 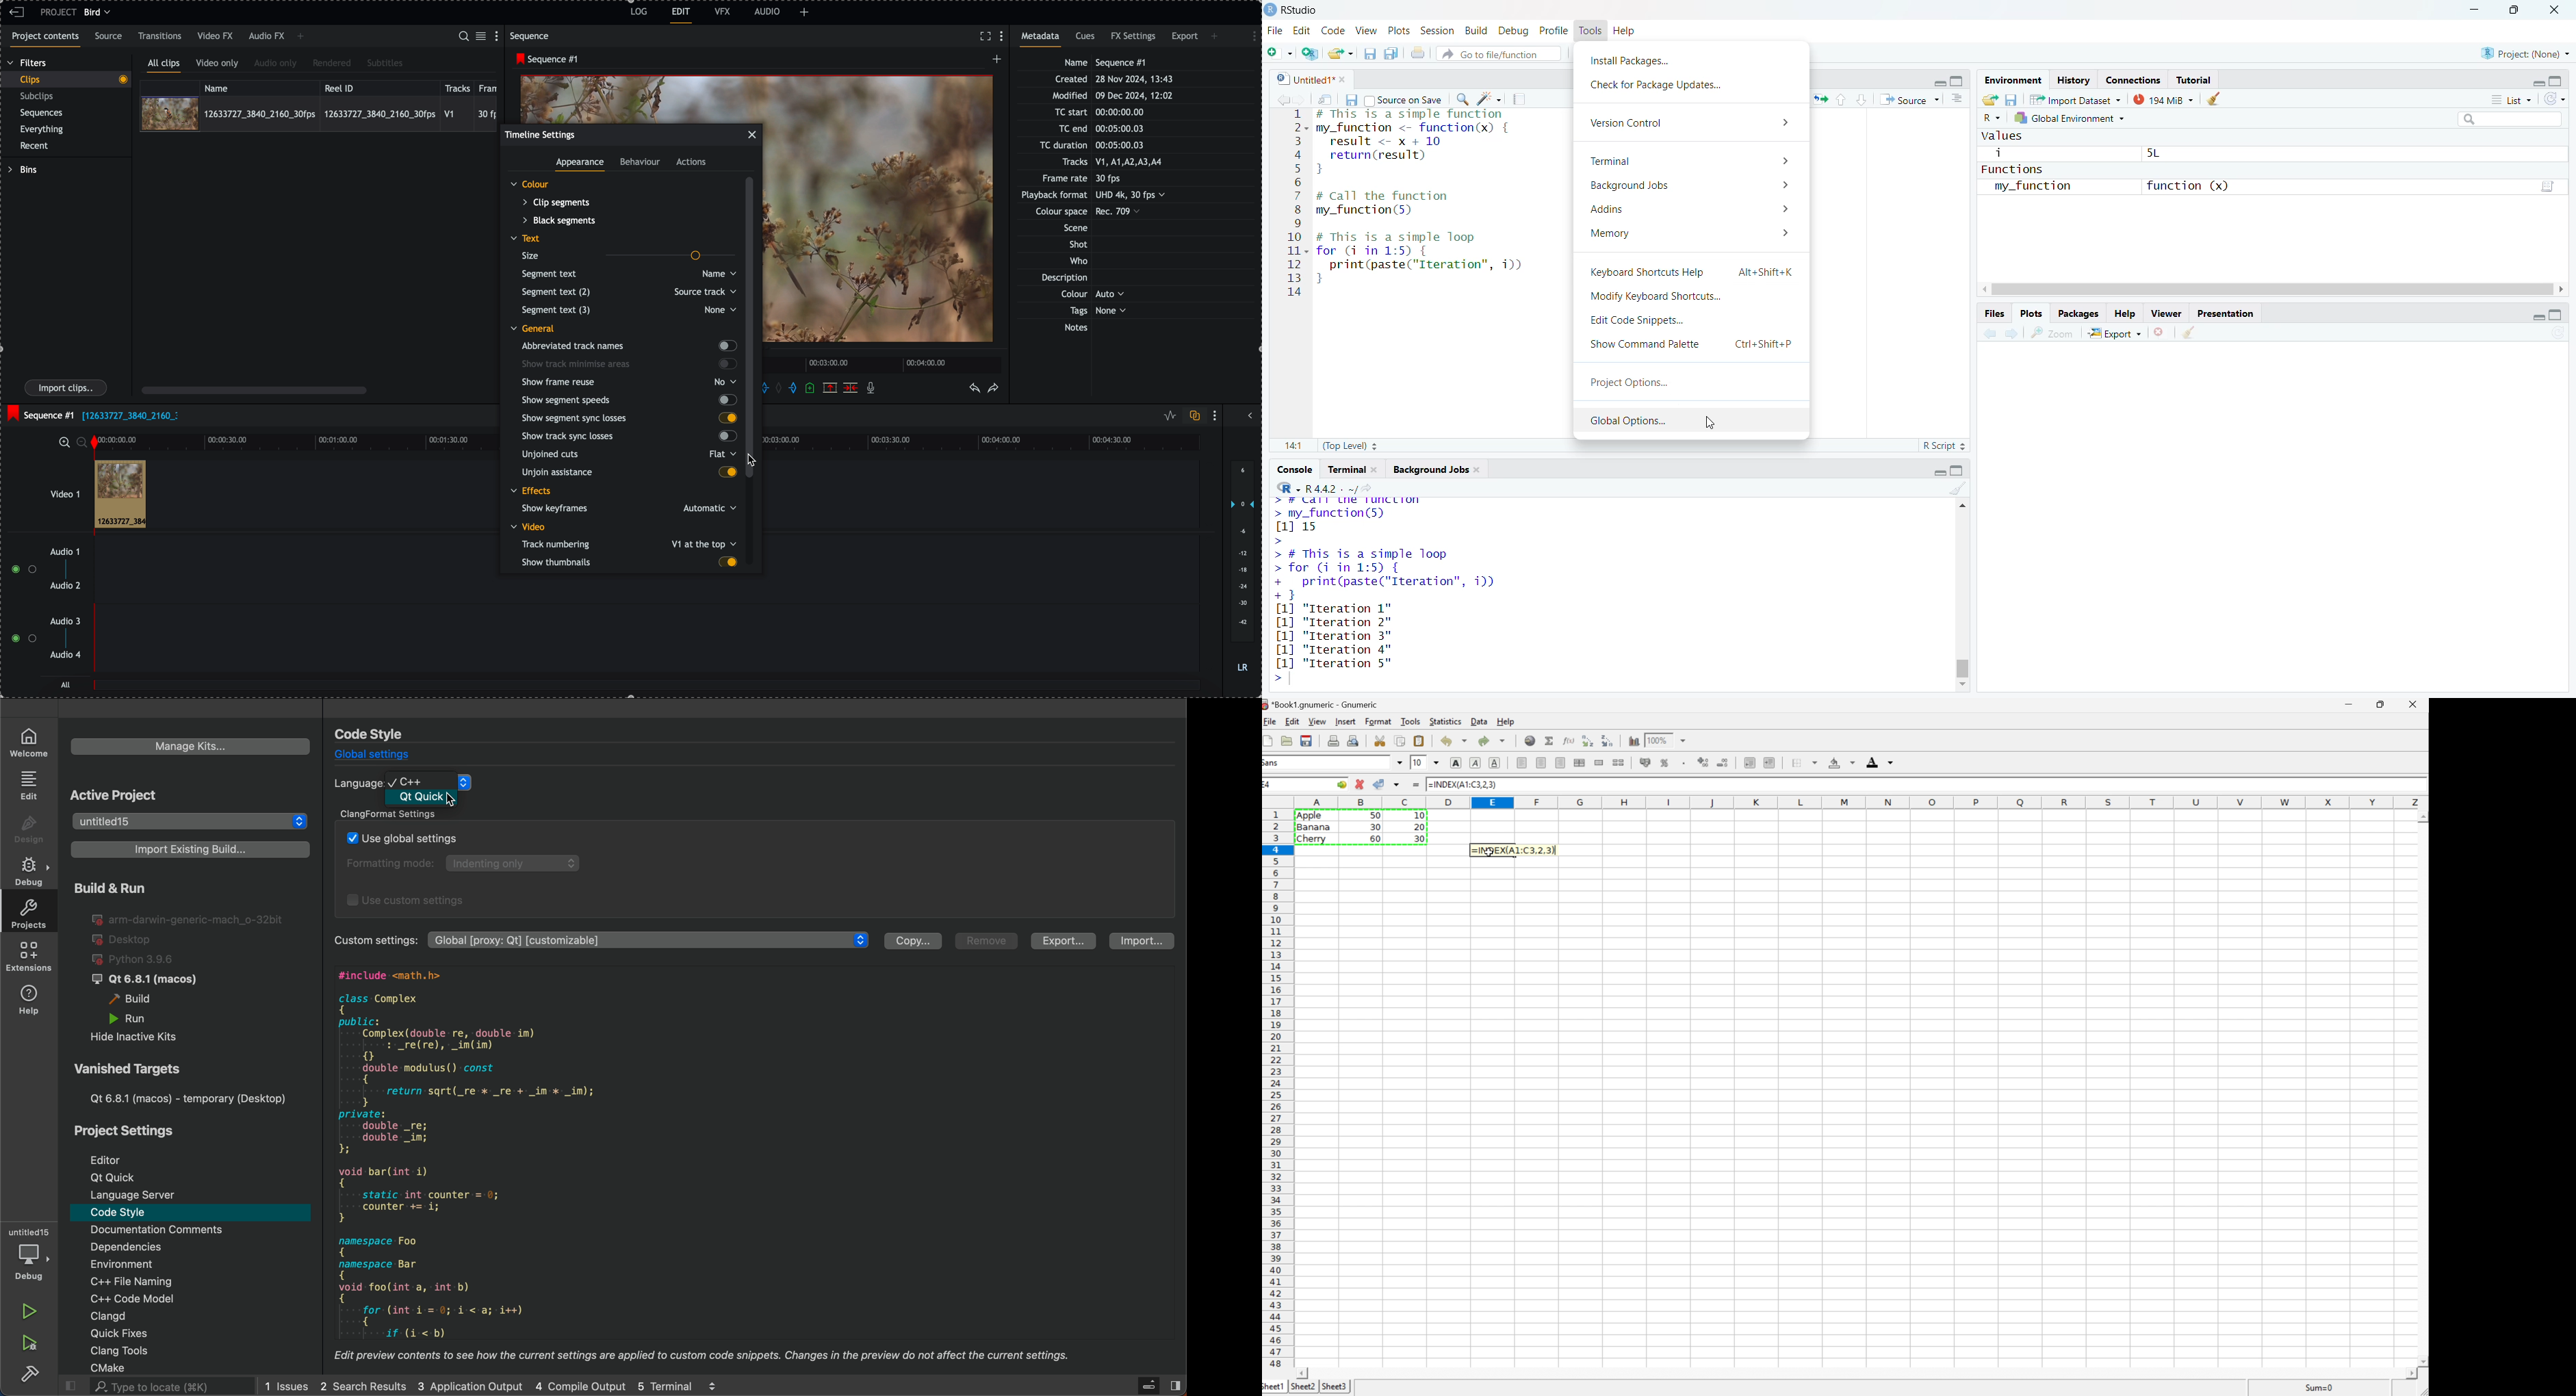 What do you see at coordinates (2226, 312) in the screenshot?
I see `presentation` at bounding box center [2226, 312].